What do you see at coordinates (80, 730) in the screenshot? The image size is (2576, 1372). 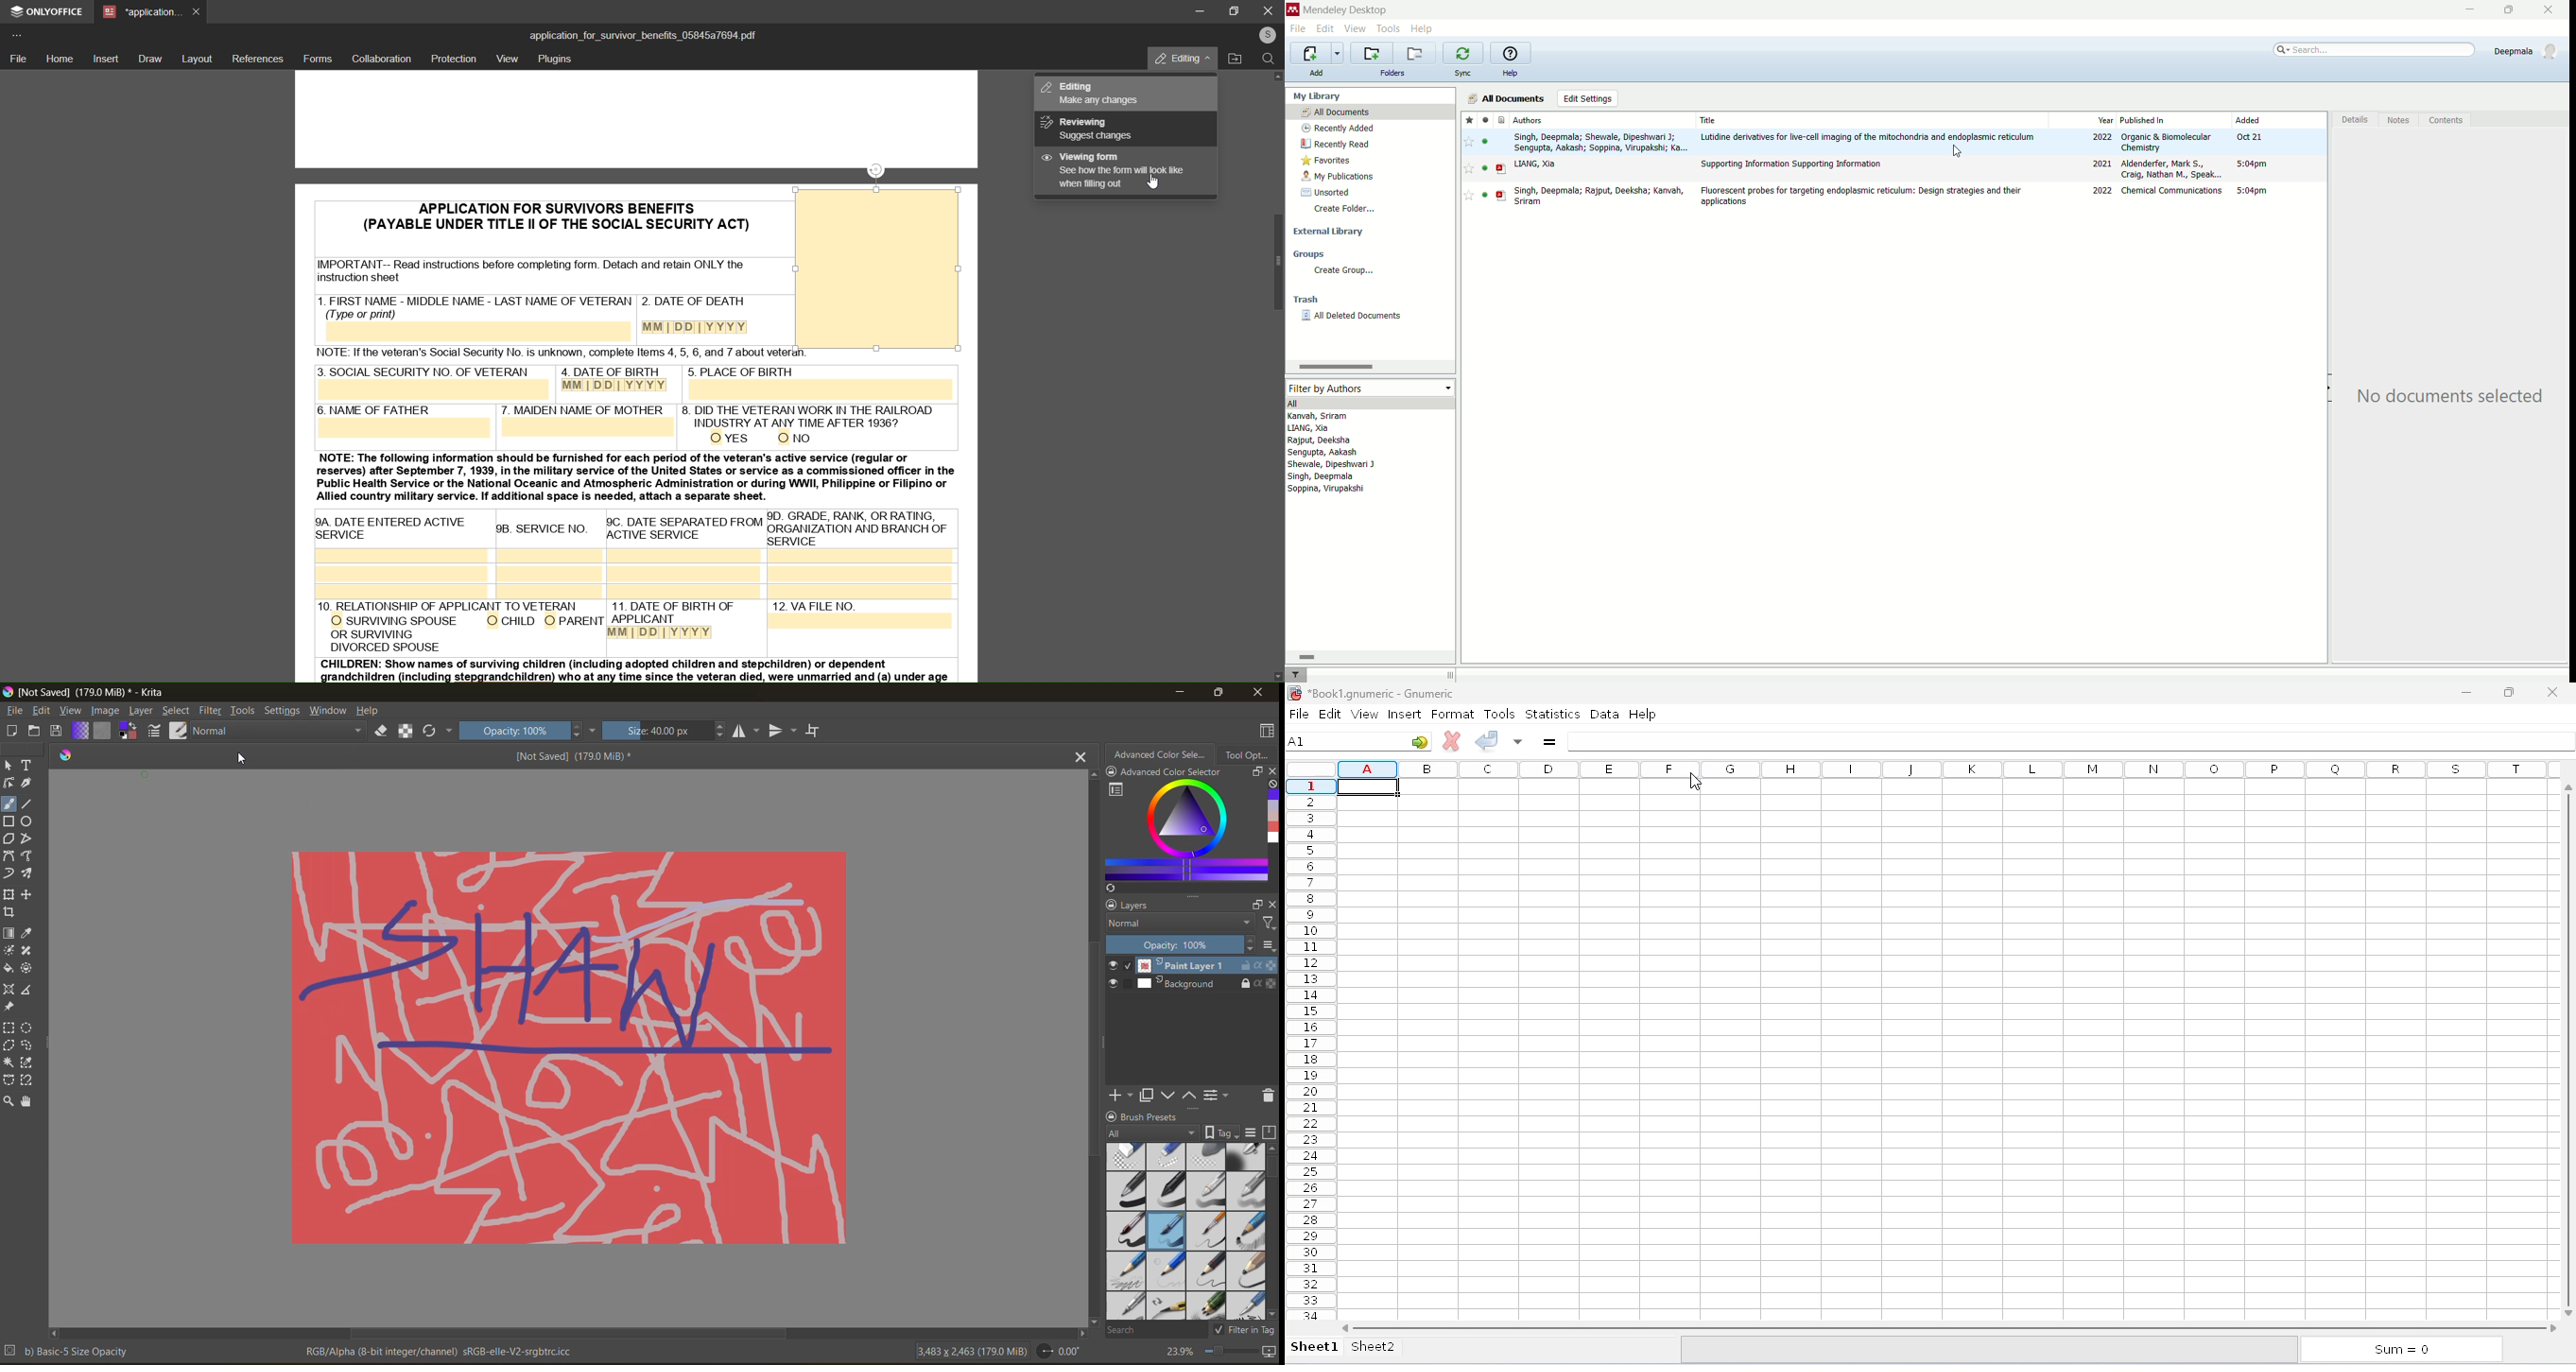 I see `fill gradient` at bounding box center [80, 730].